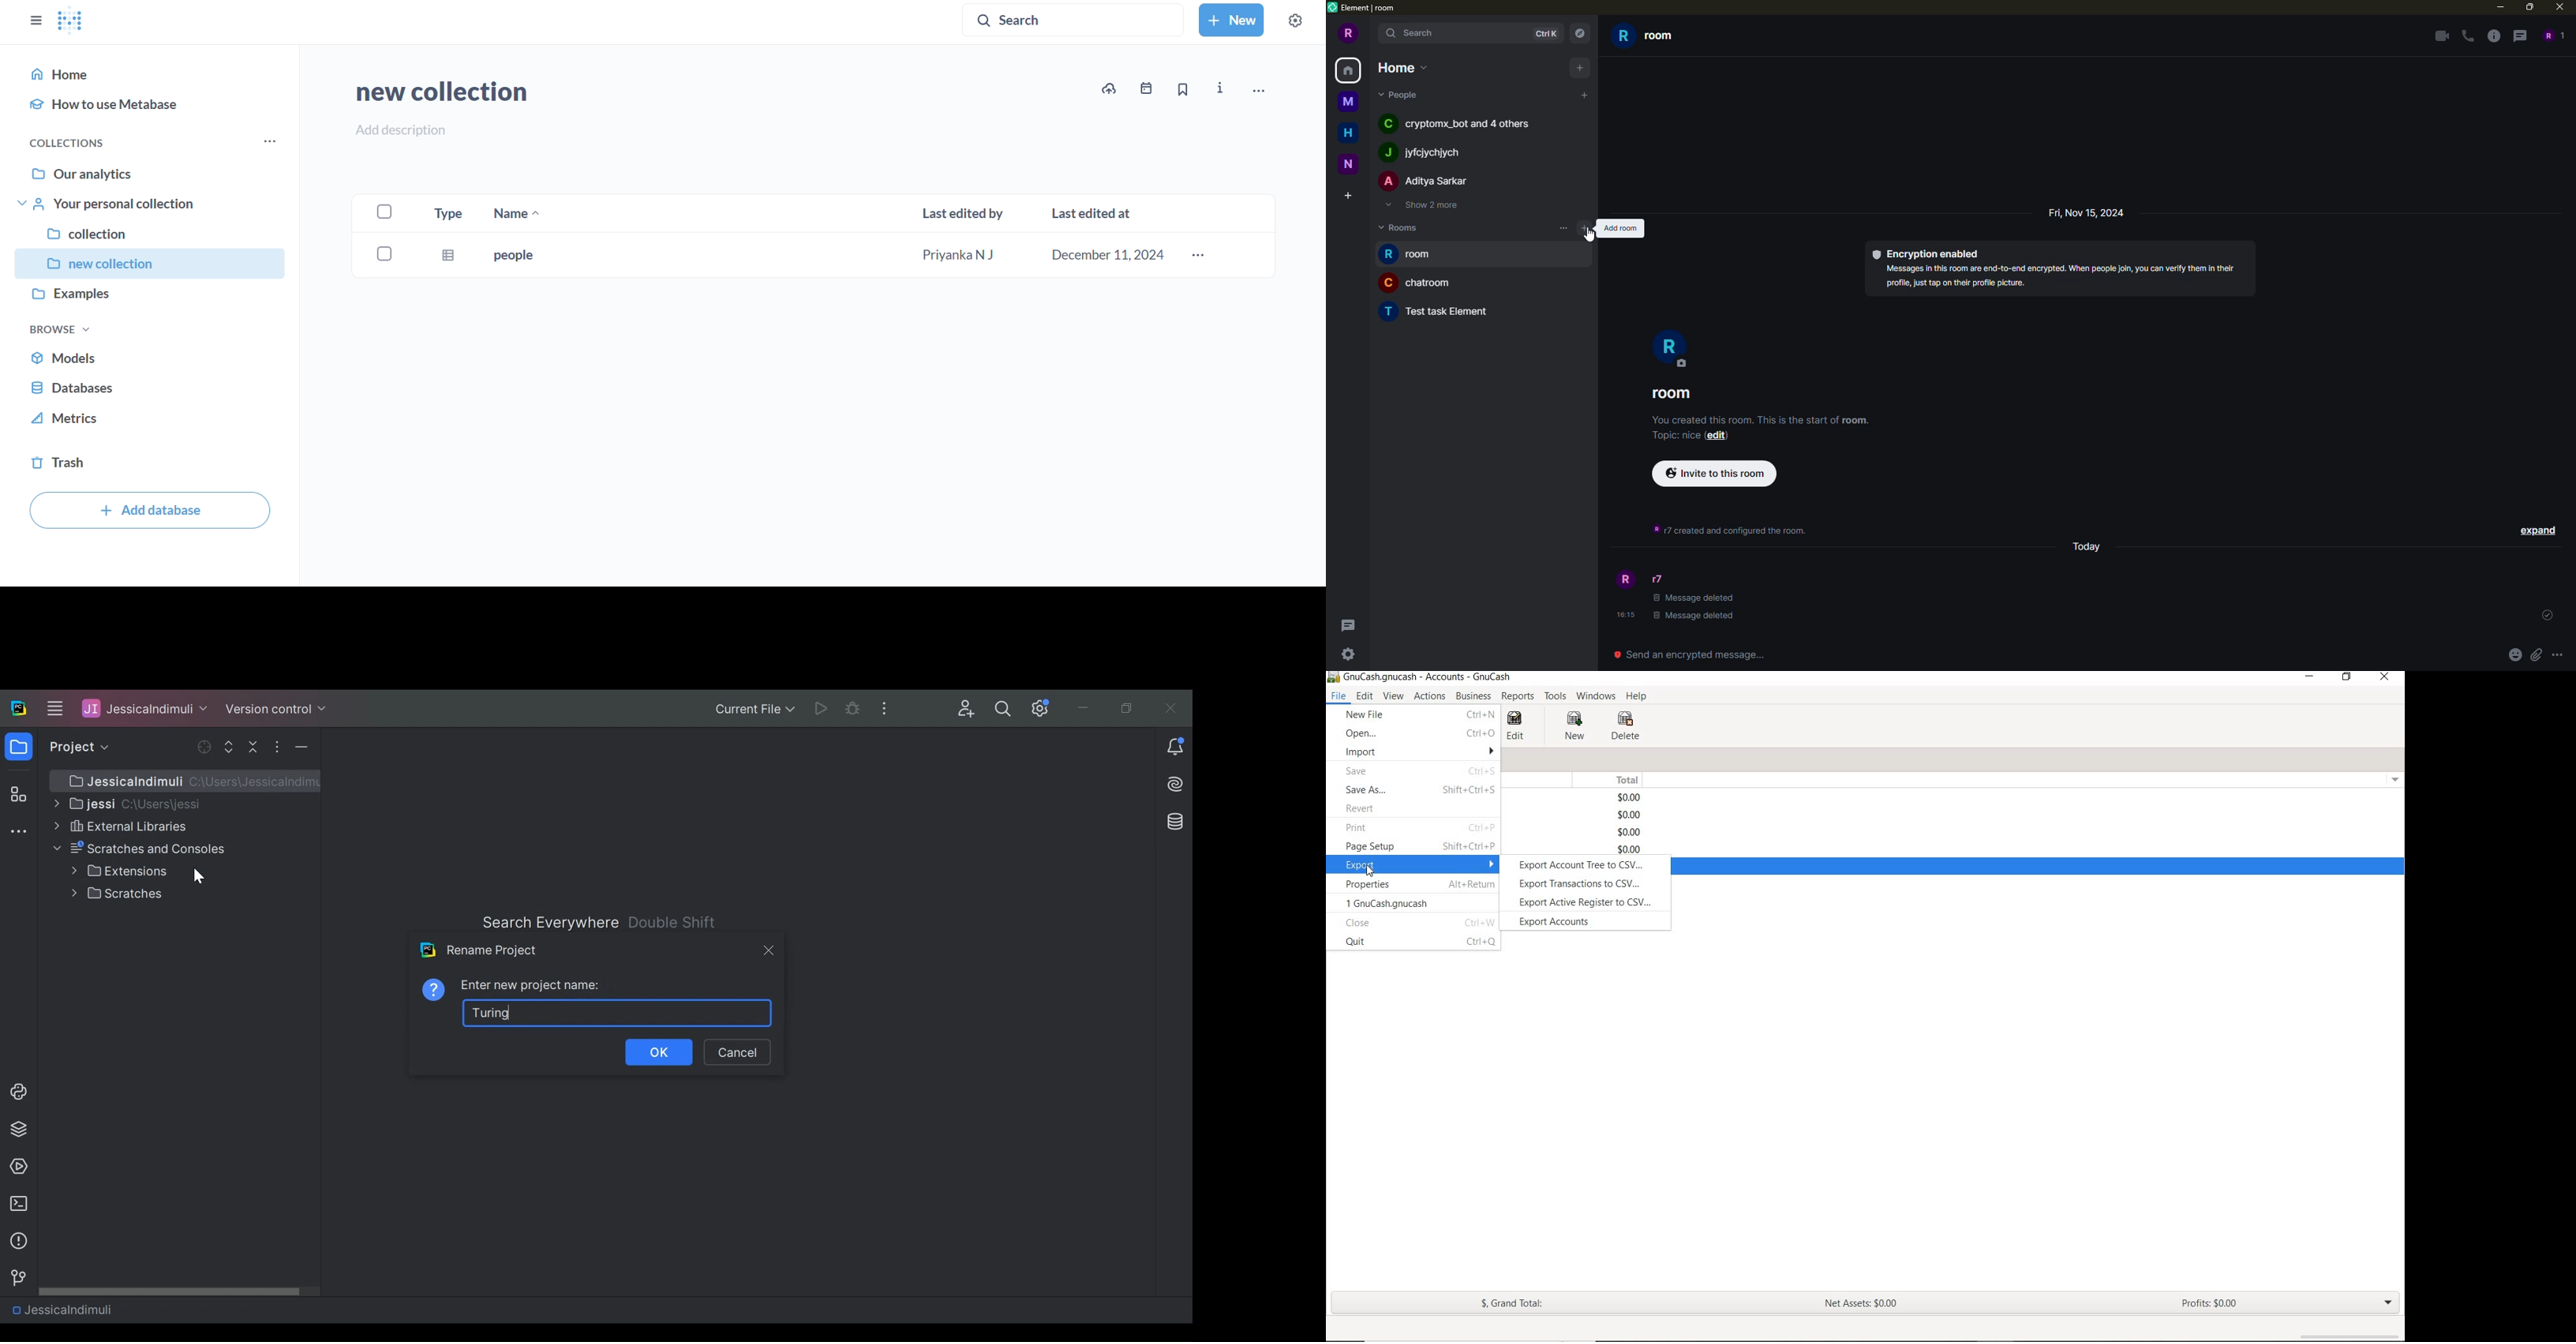 The height and width of the screenshot is (1344, 2576). What do you see at coordinates (2493, 35) in the screenshot?
I see `info` at bounding box center [2493, 35].